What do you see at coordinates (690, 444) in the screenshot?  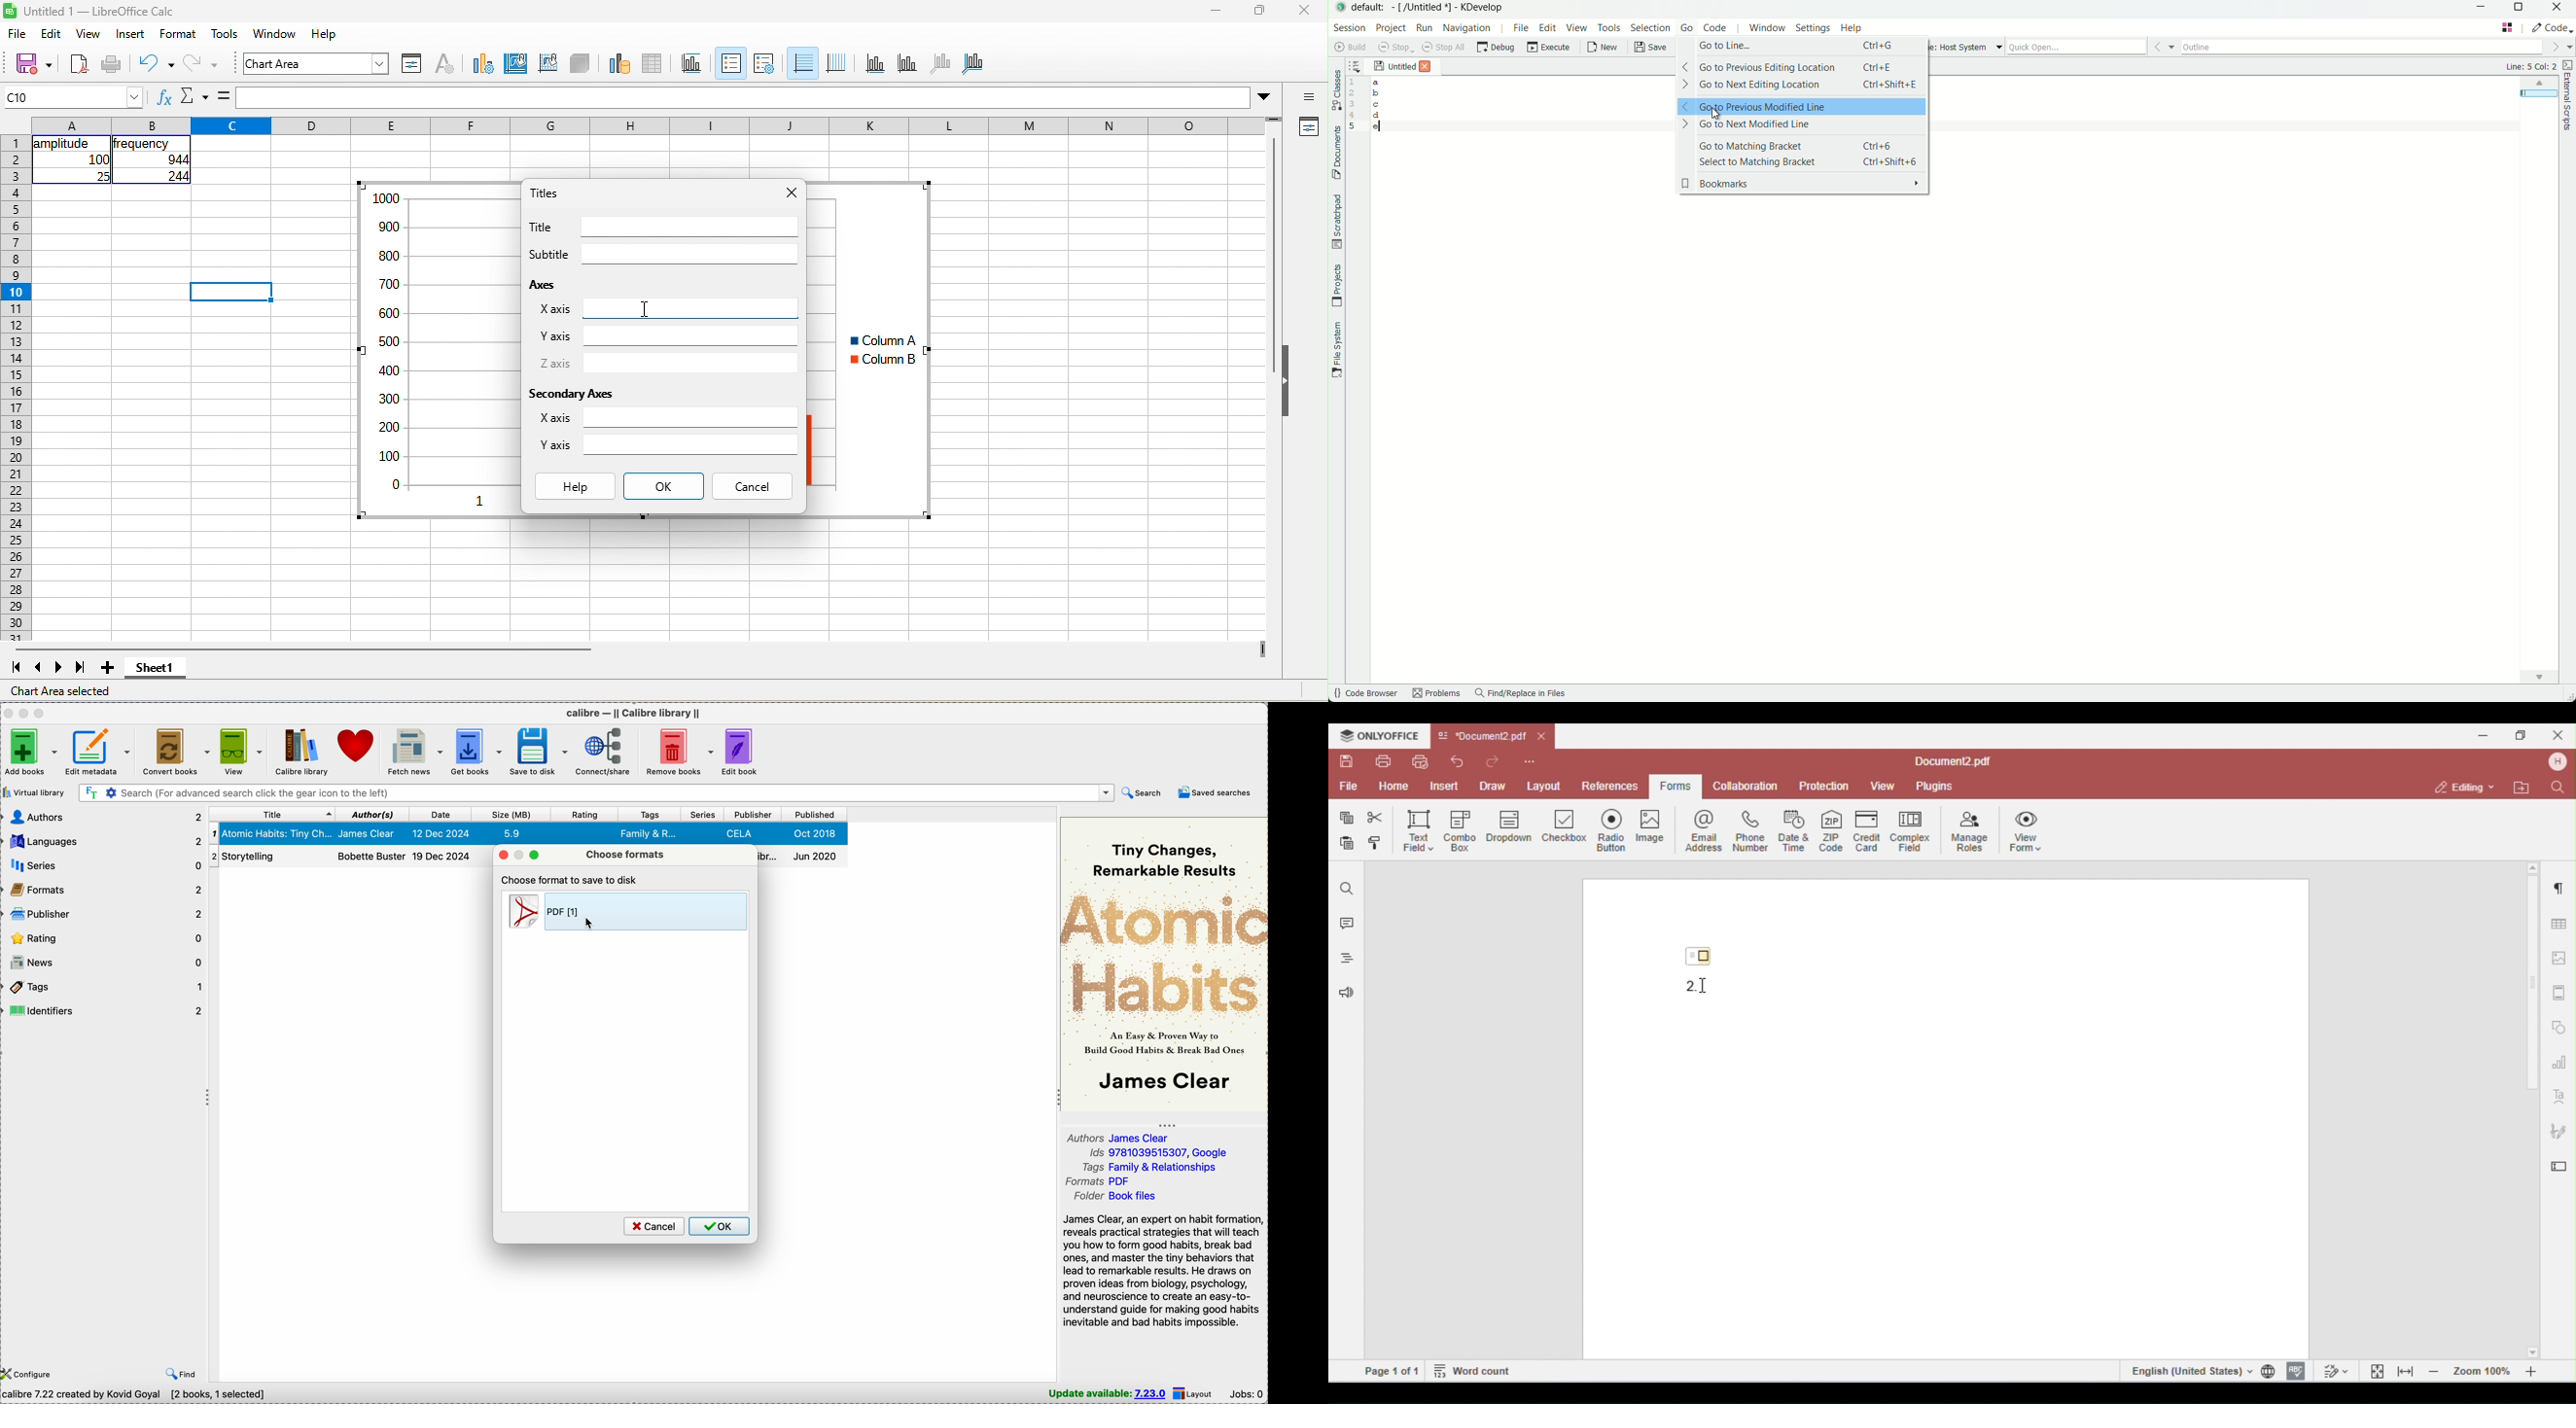 I see `Input for secondary y axis` at bounding box center [690, 444].